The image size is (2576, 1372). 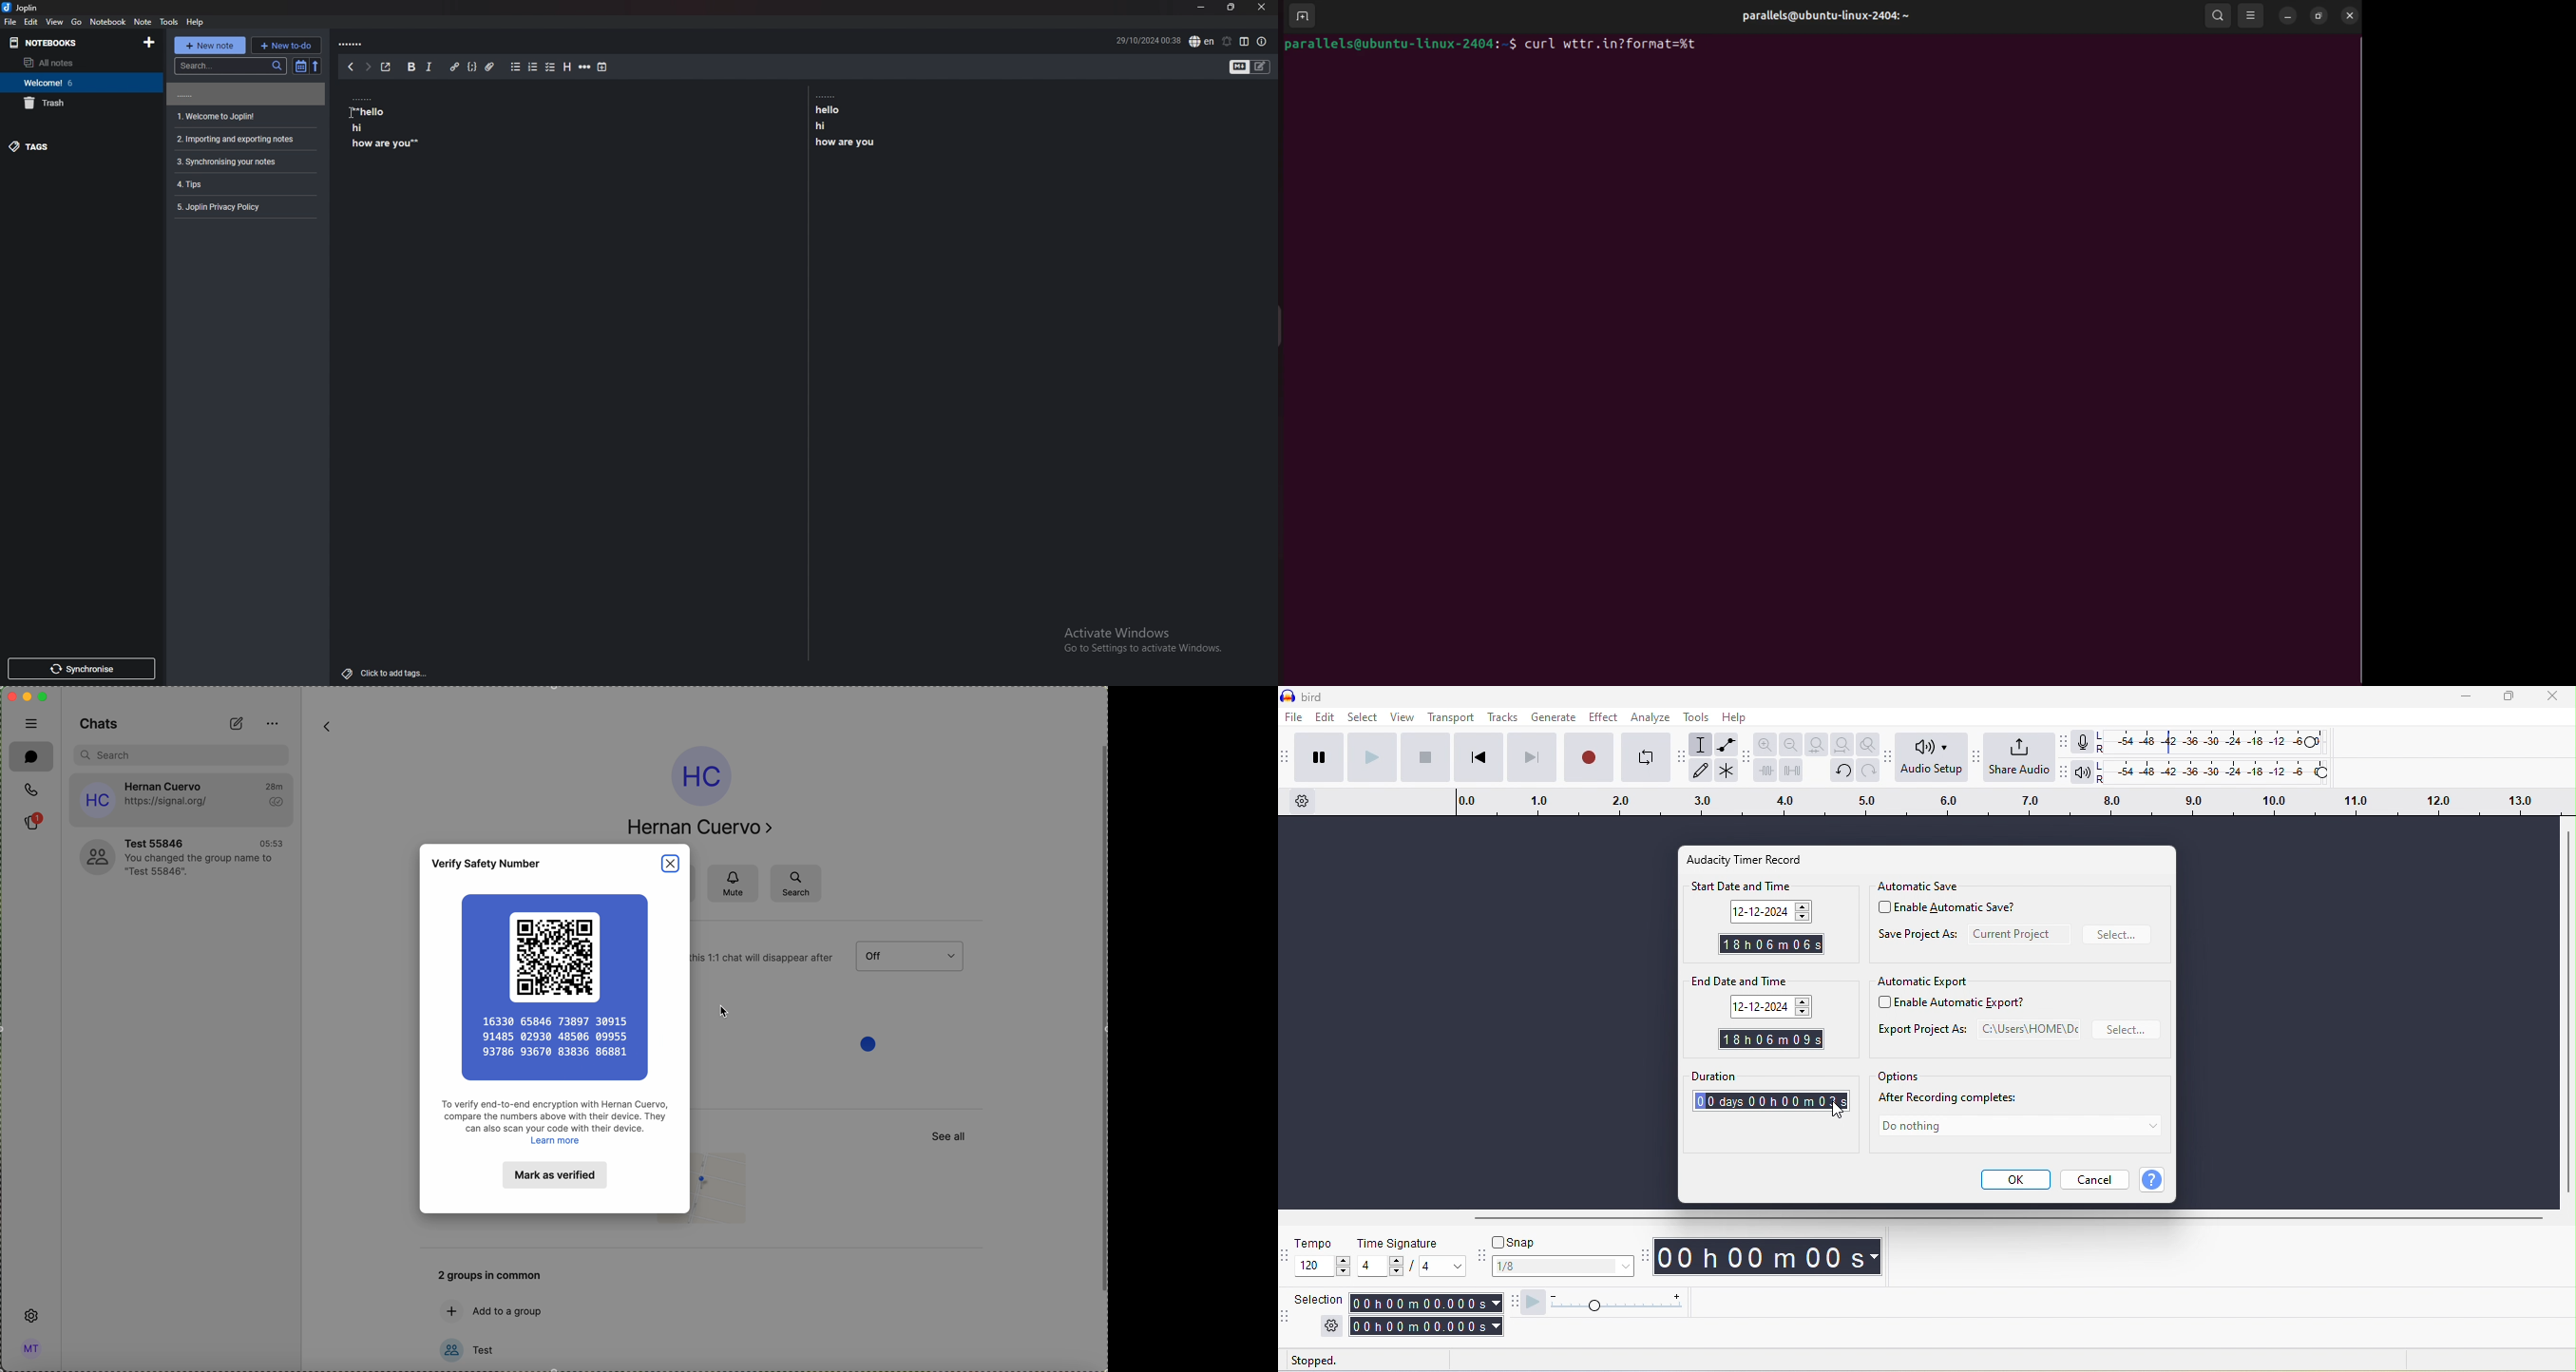 I want to click on trash, so click(x=81, y=103).